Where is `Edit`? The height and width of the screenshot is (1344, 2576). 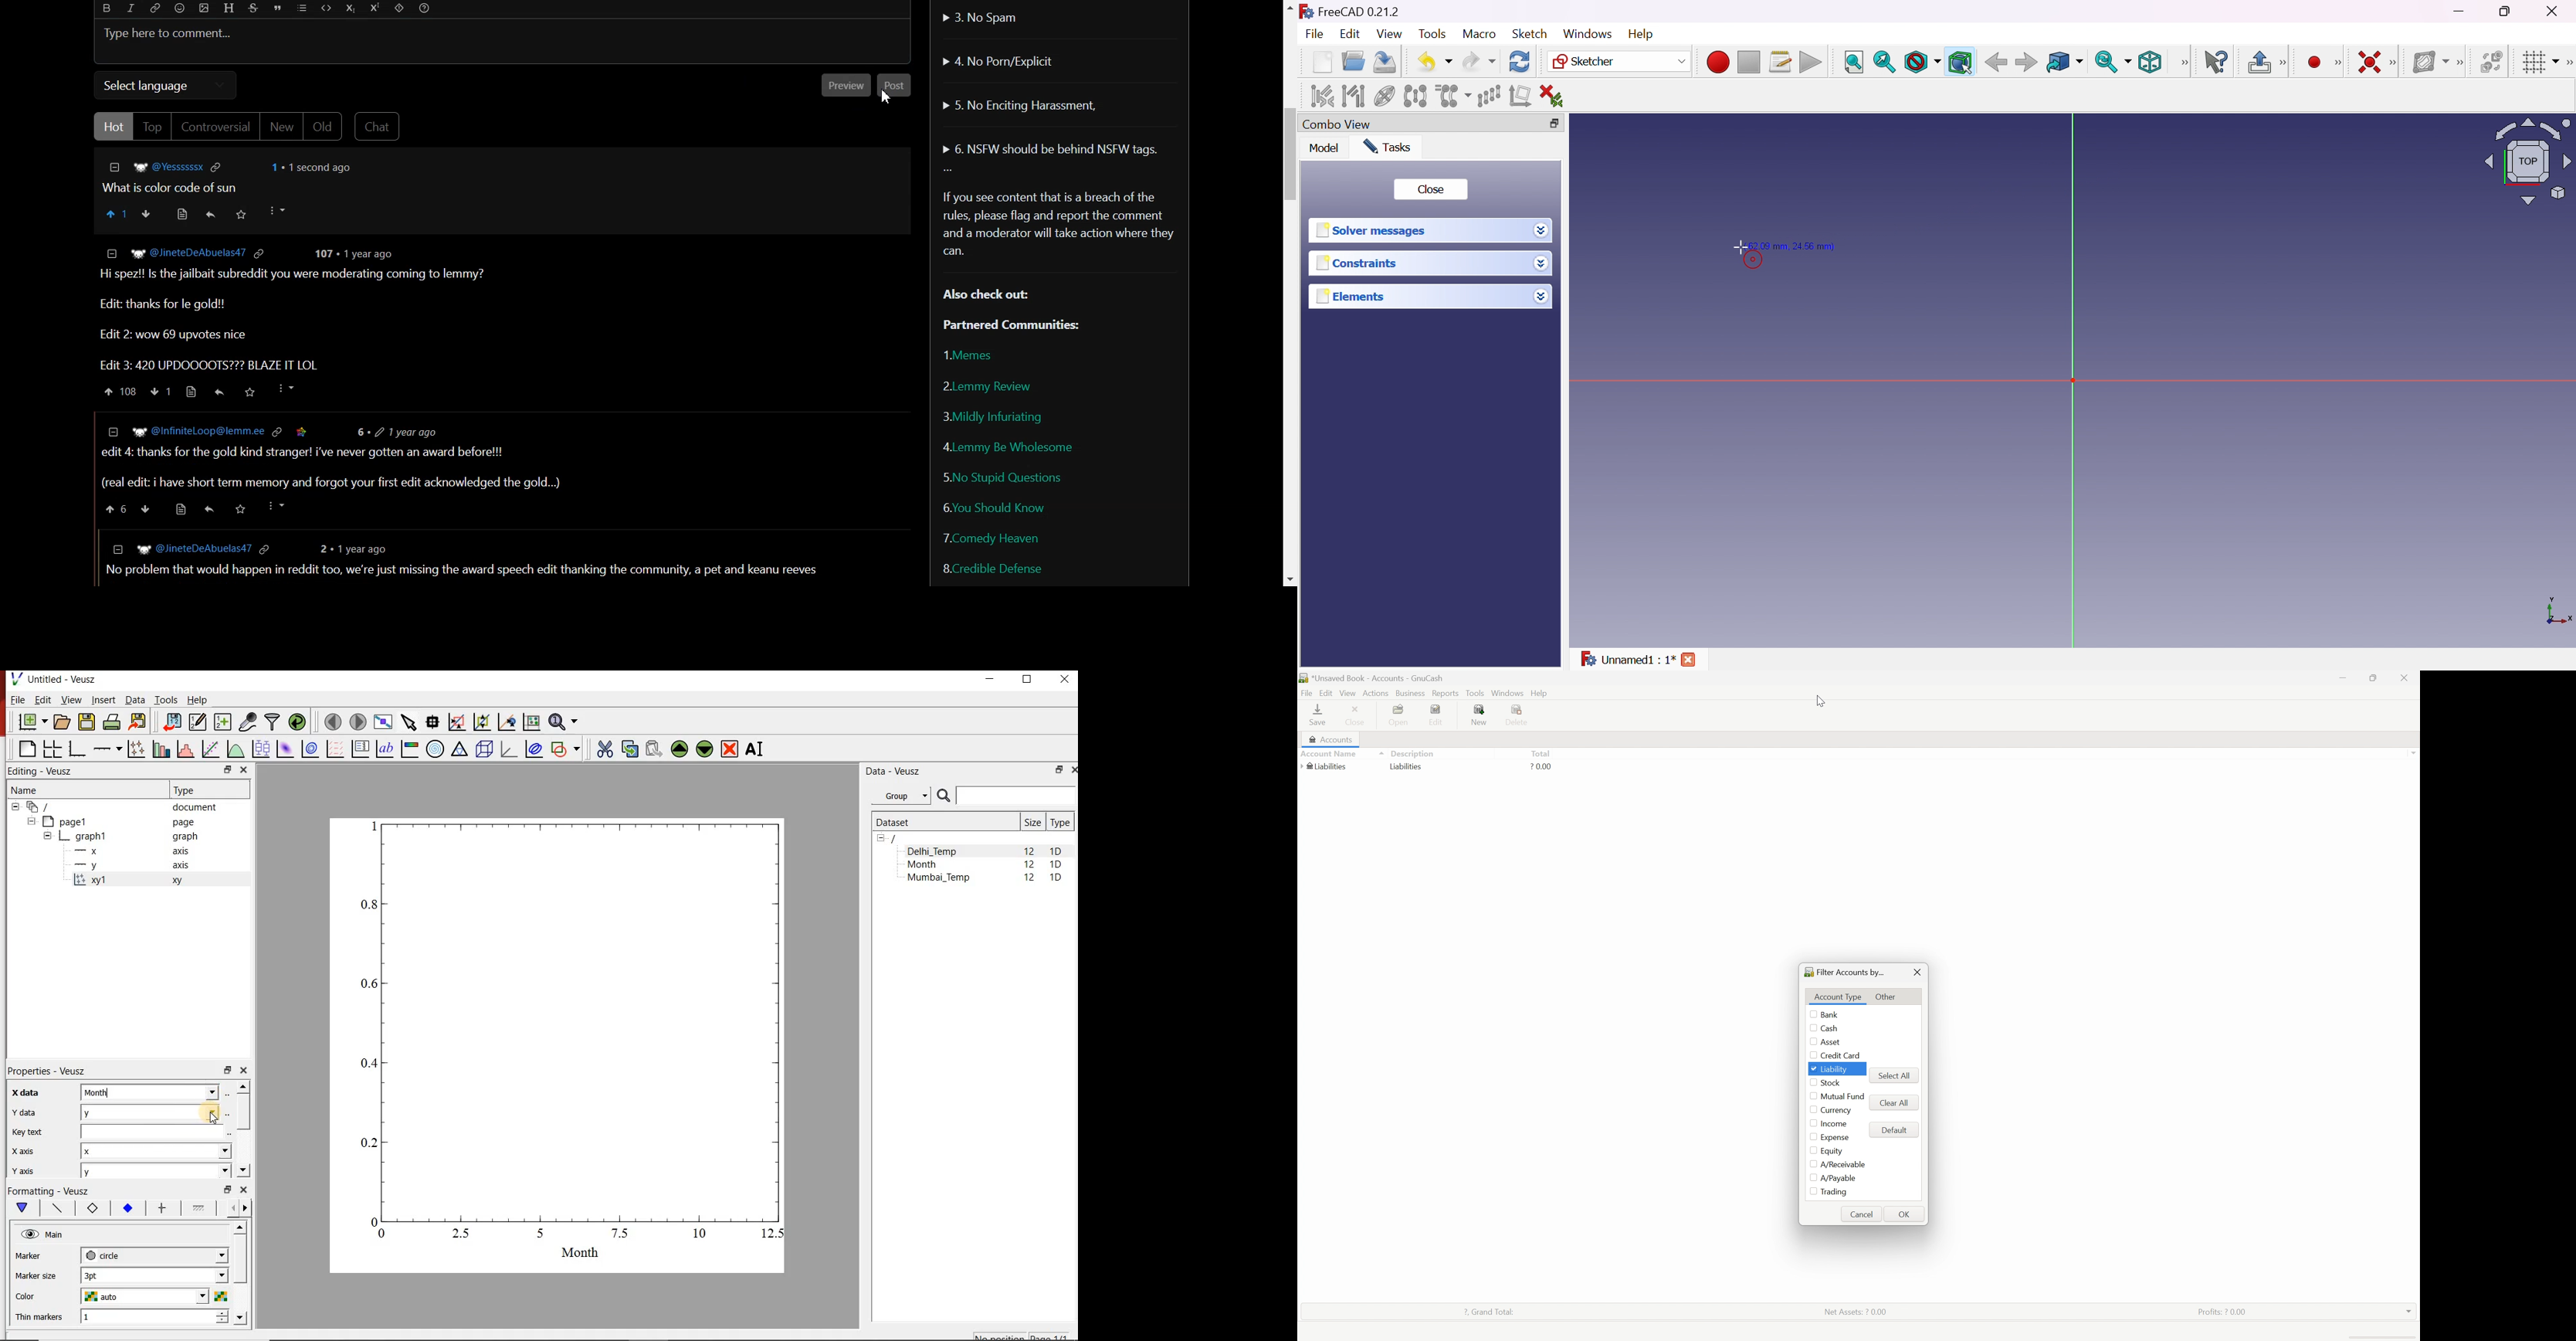
Edit is located at coordinates (1351, 35).